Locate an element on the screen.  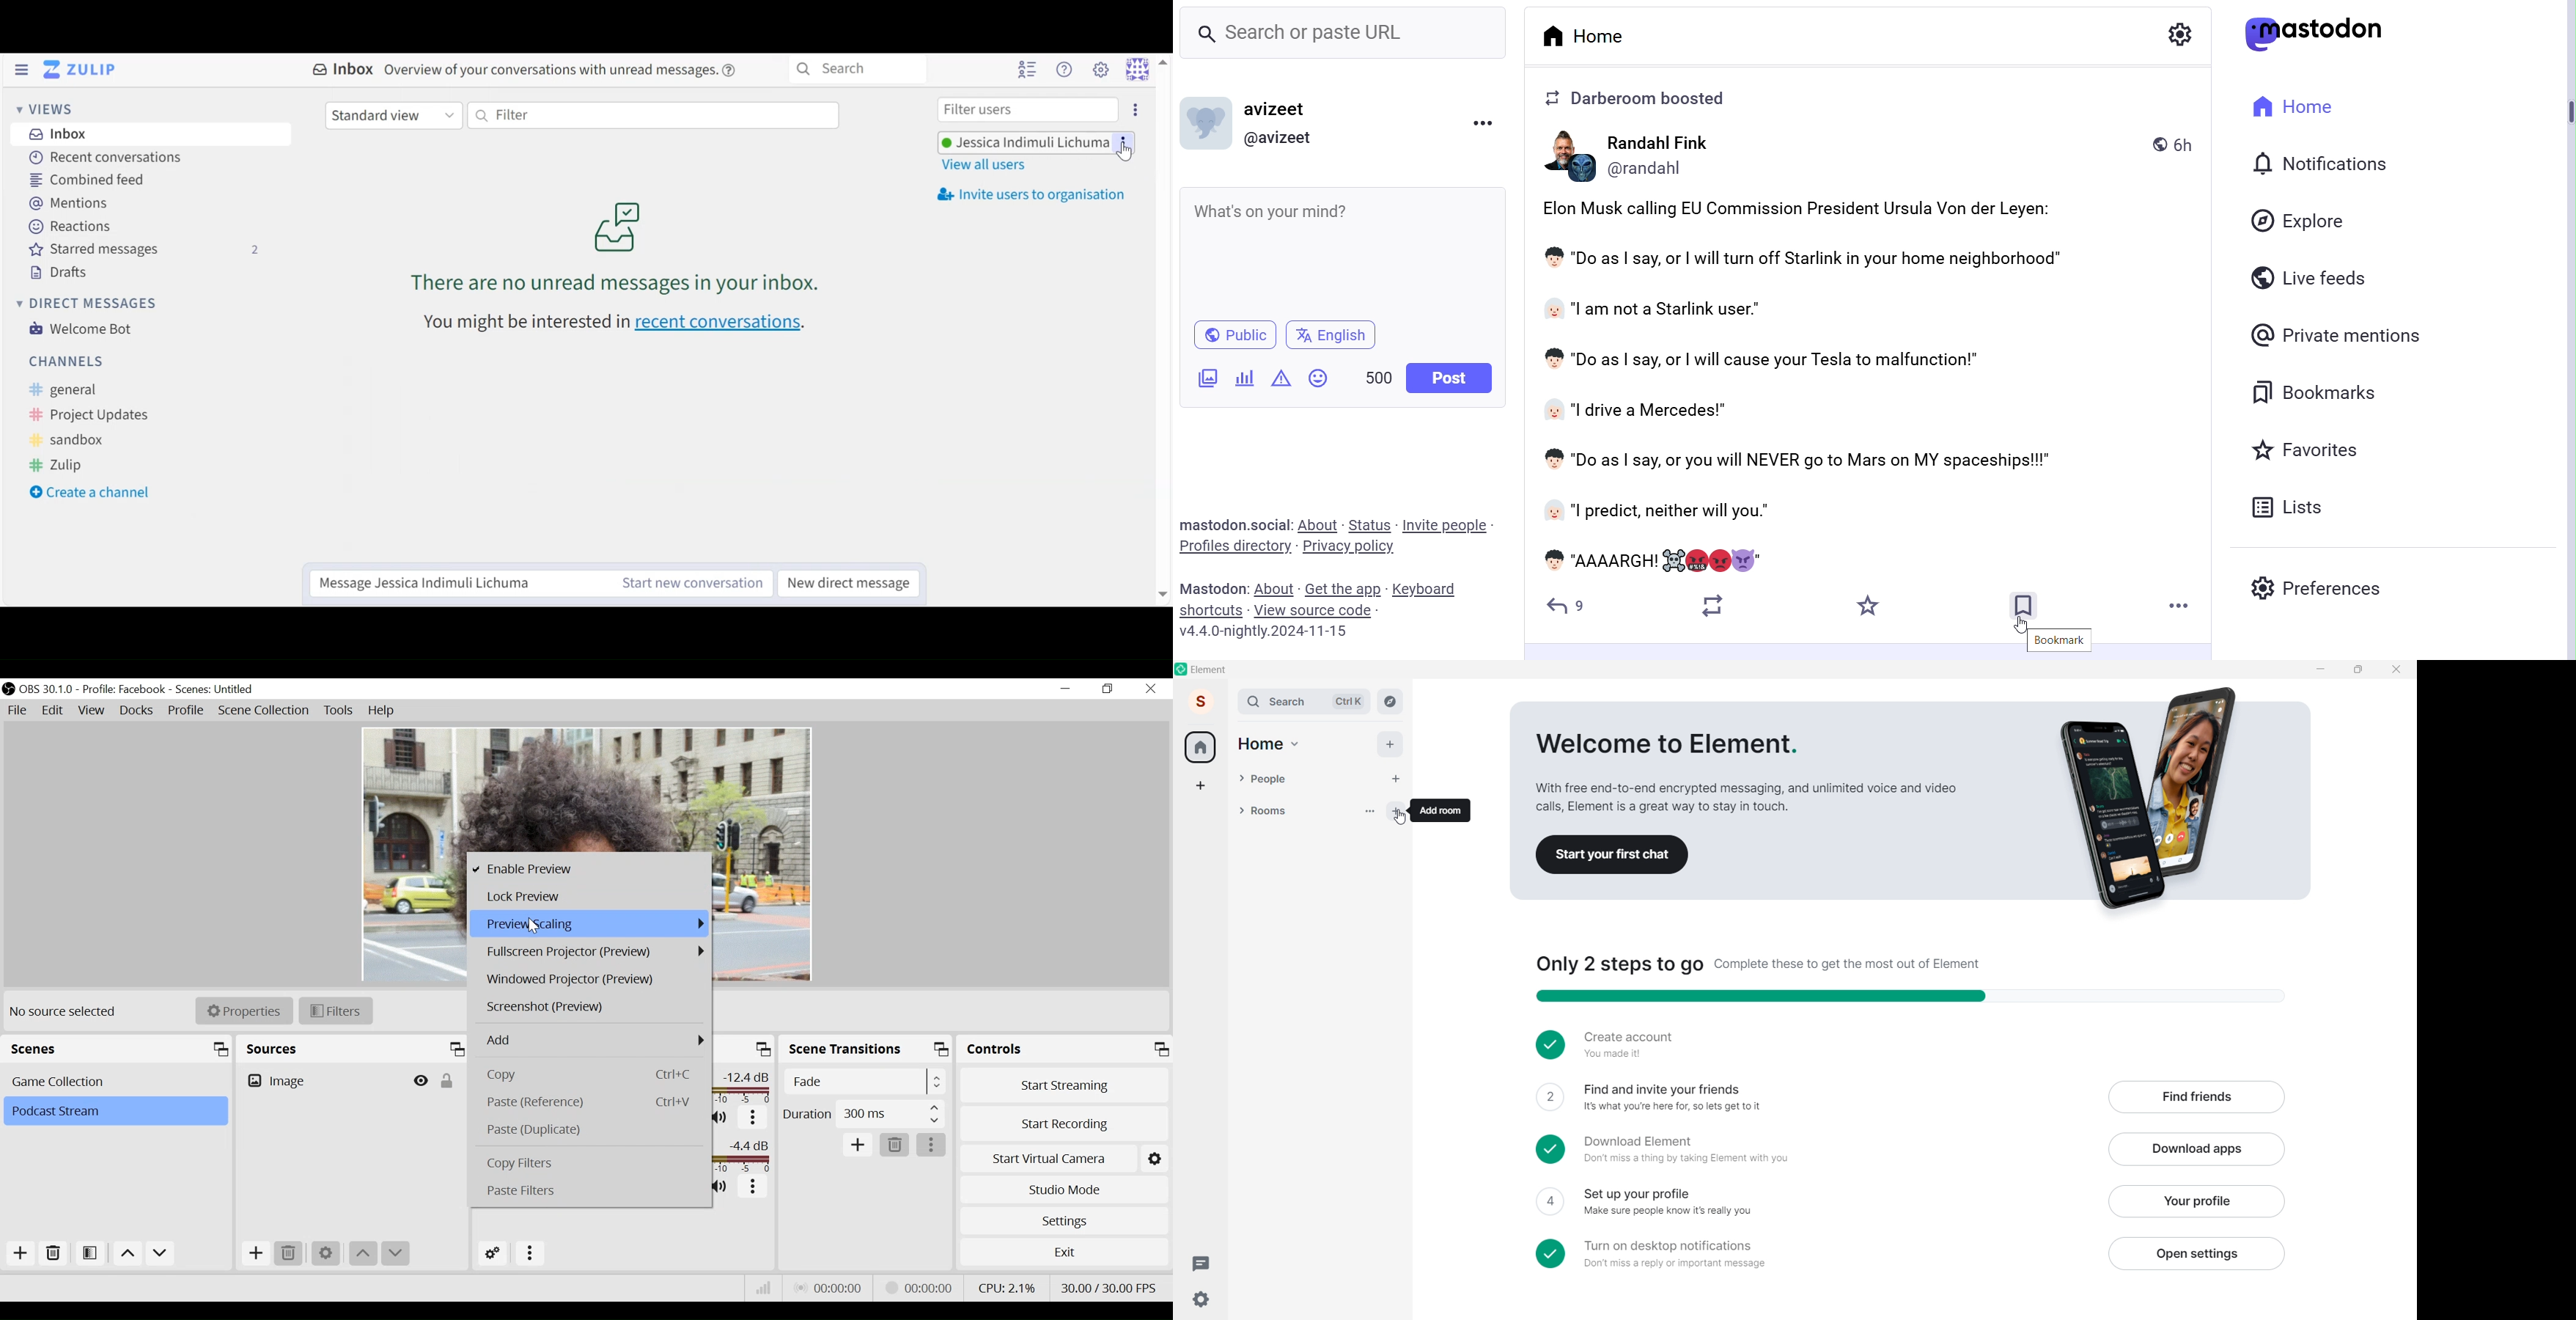
general is located at coordinates (72, 390).